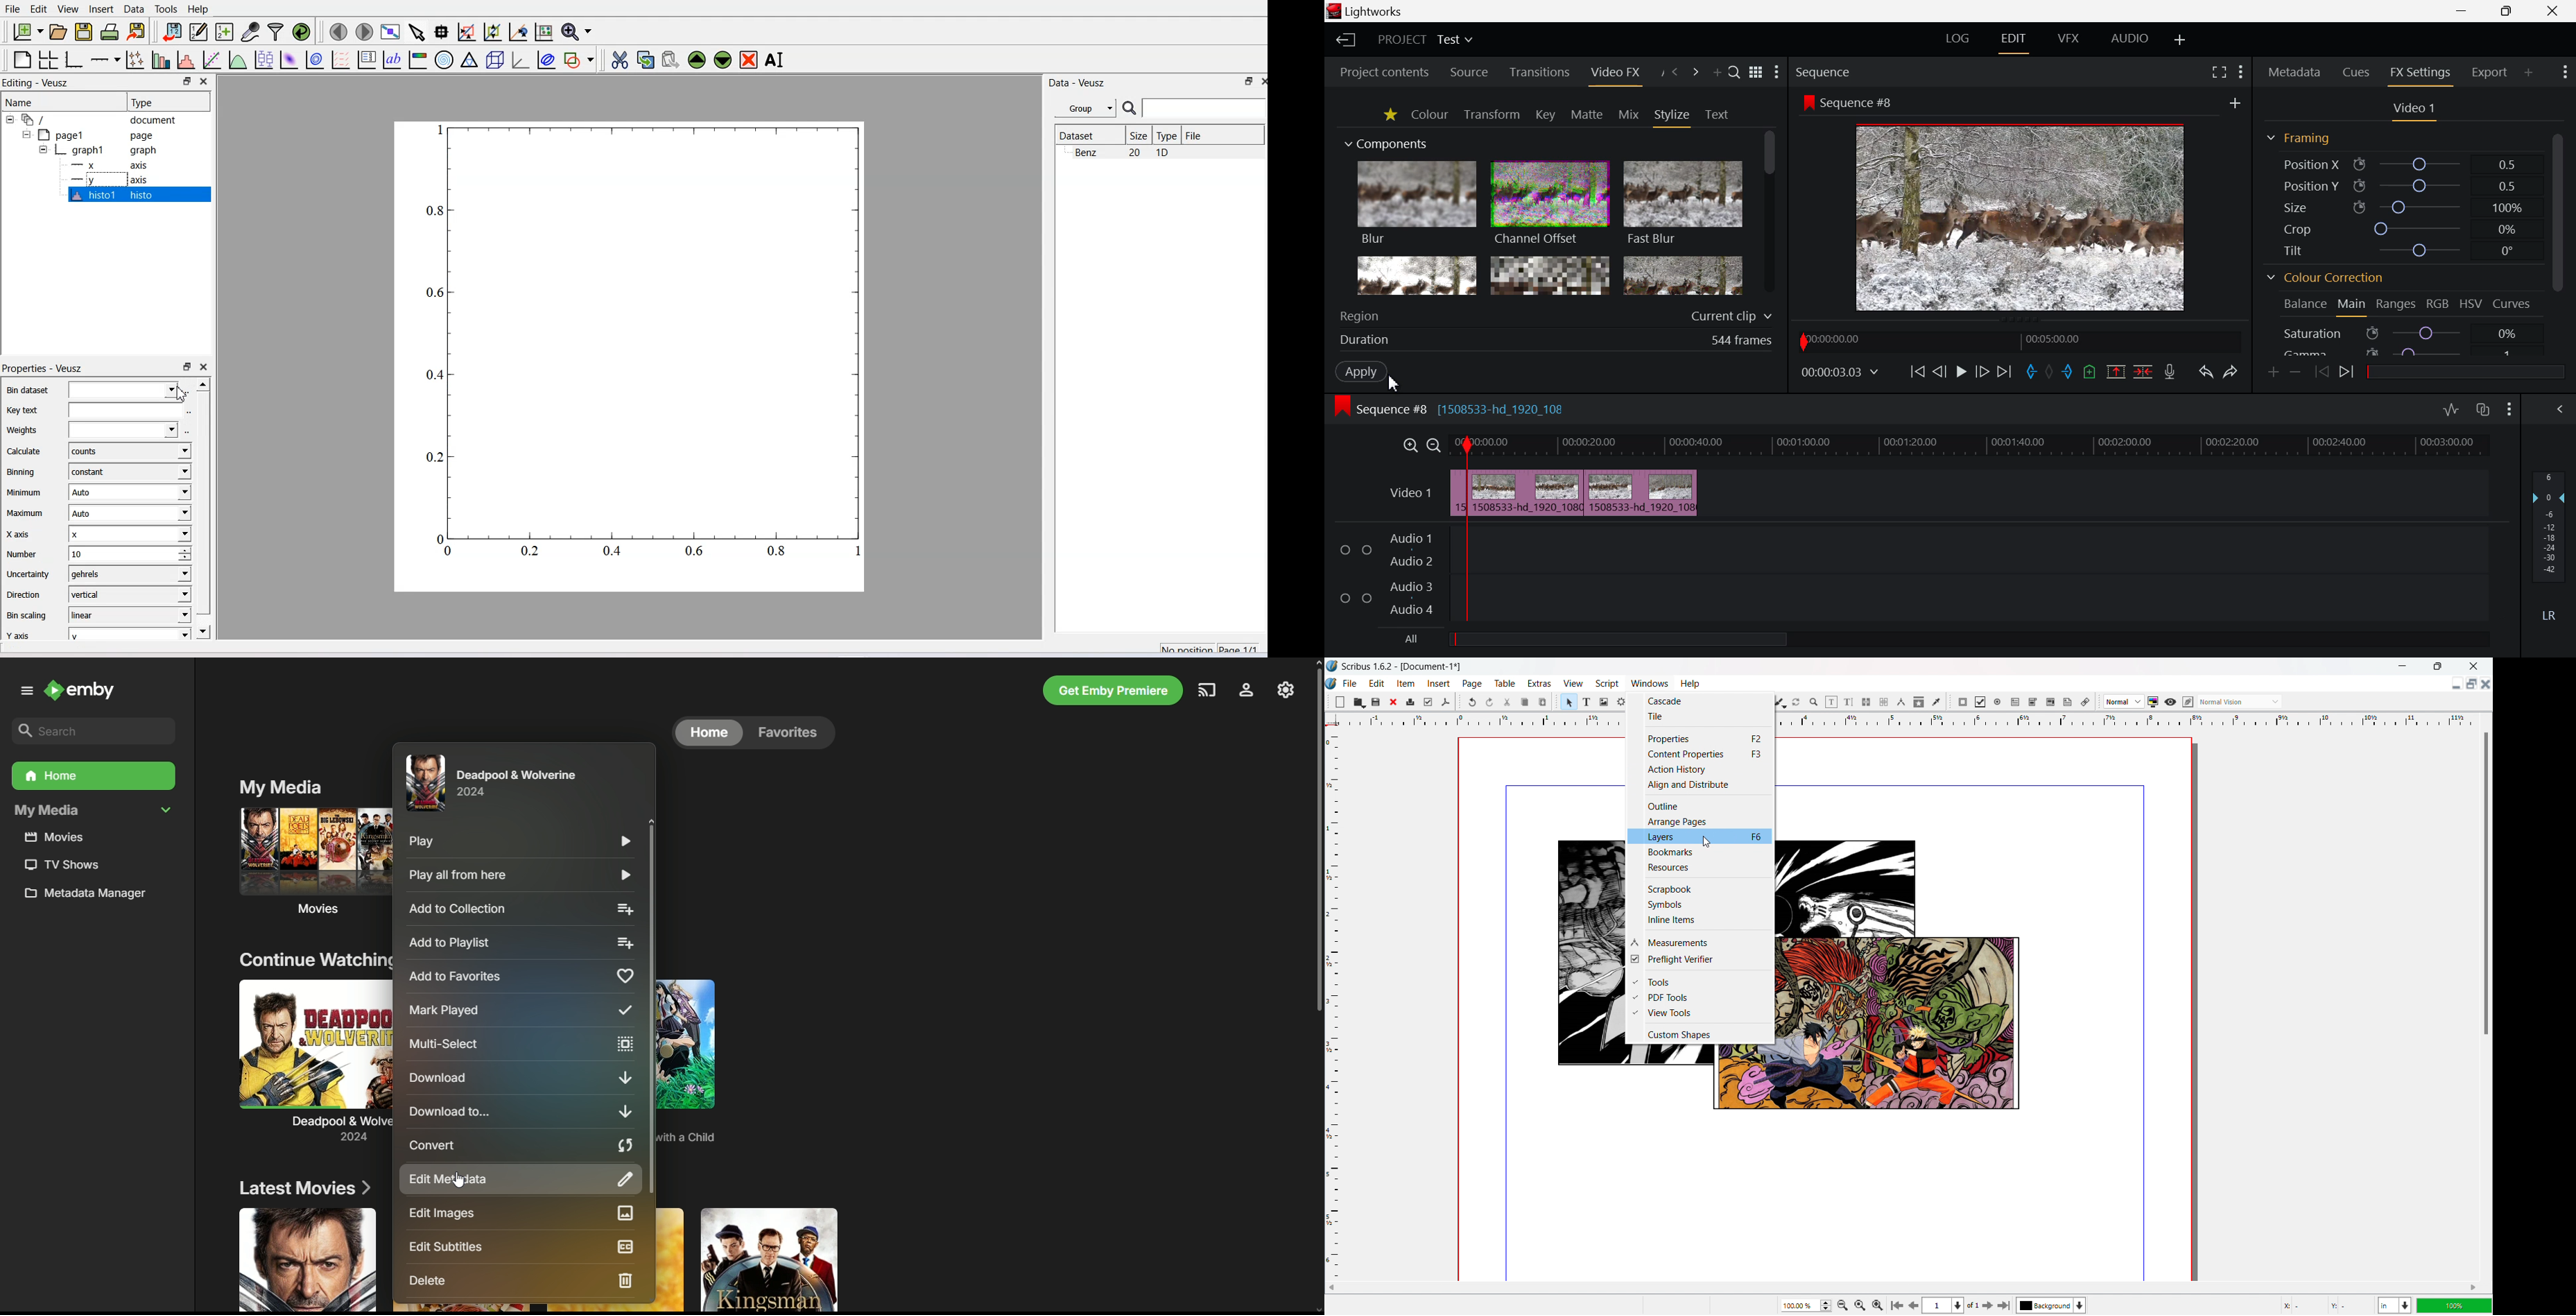 This screenshot has width=2576, height=1316. I want to click on Metadata, so click(2293, 73).